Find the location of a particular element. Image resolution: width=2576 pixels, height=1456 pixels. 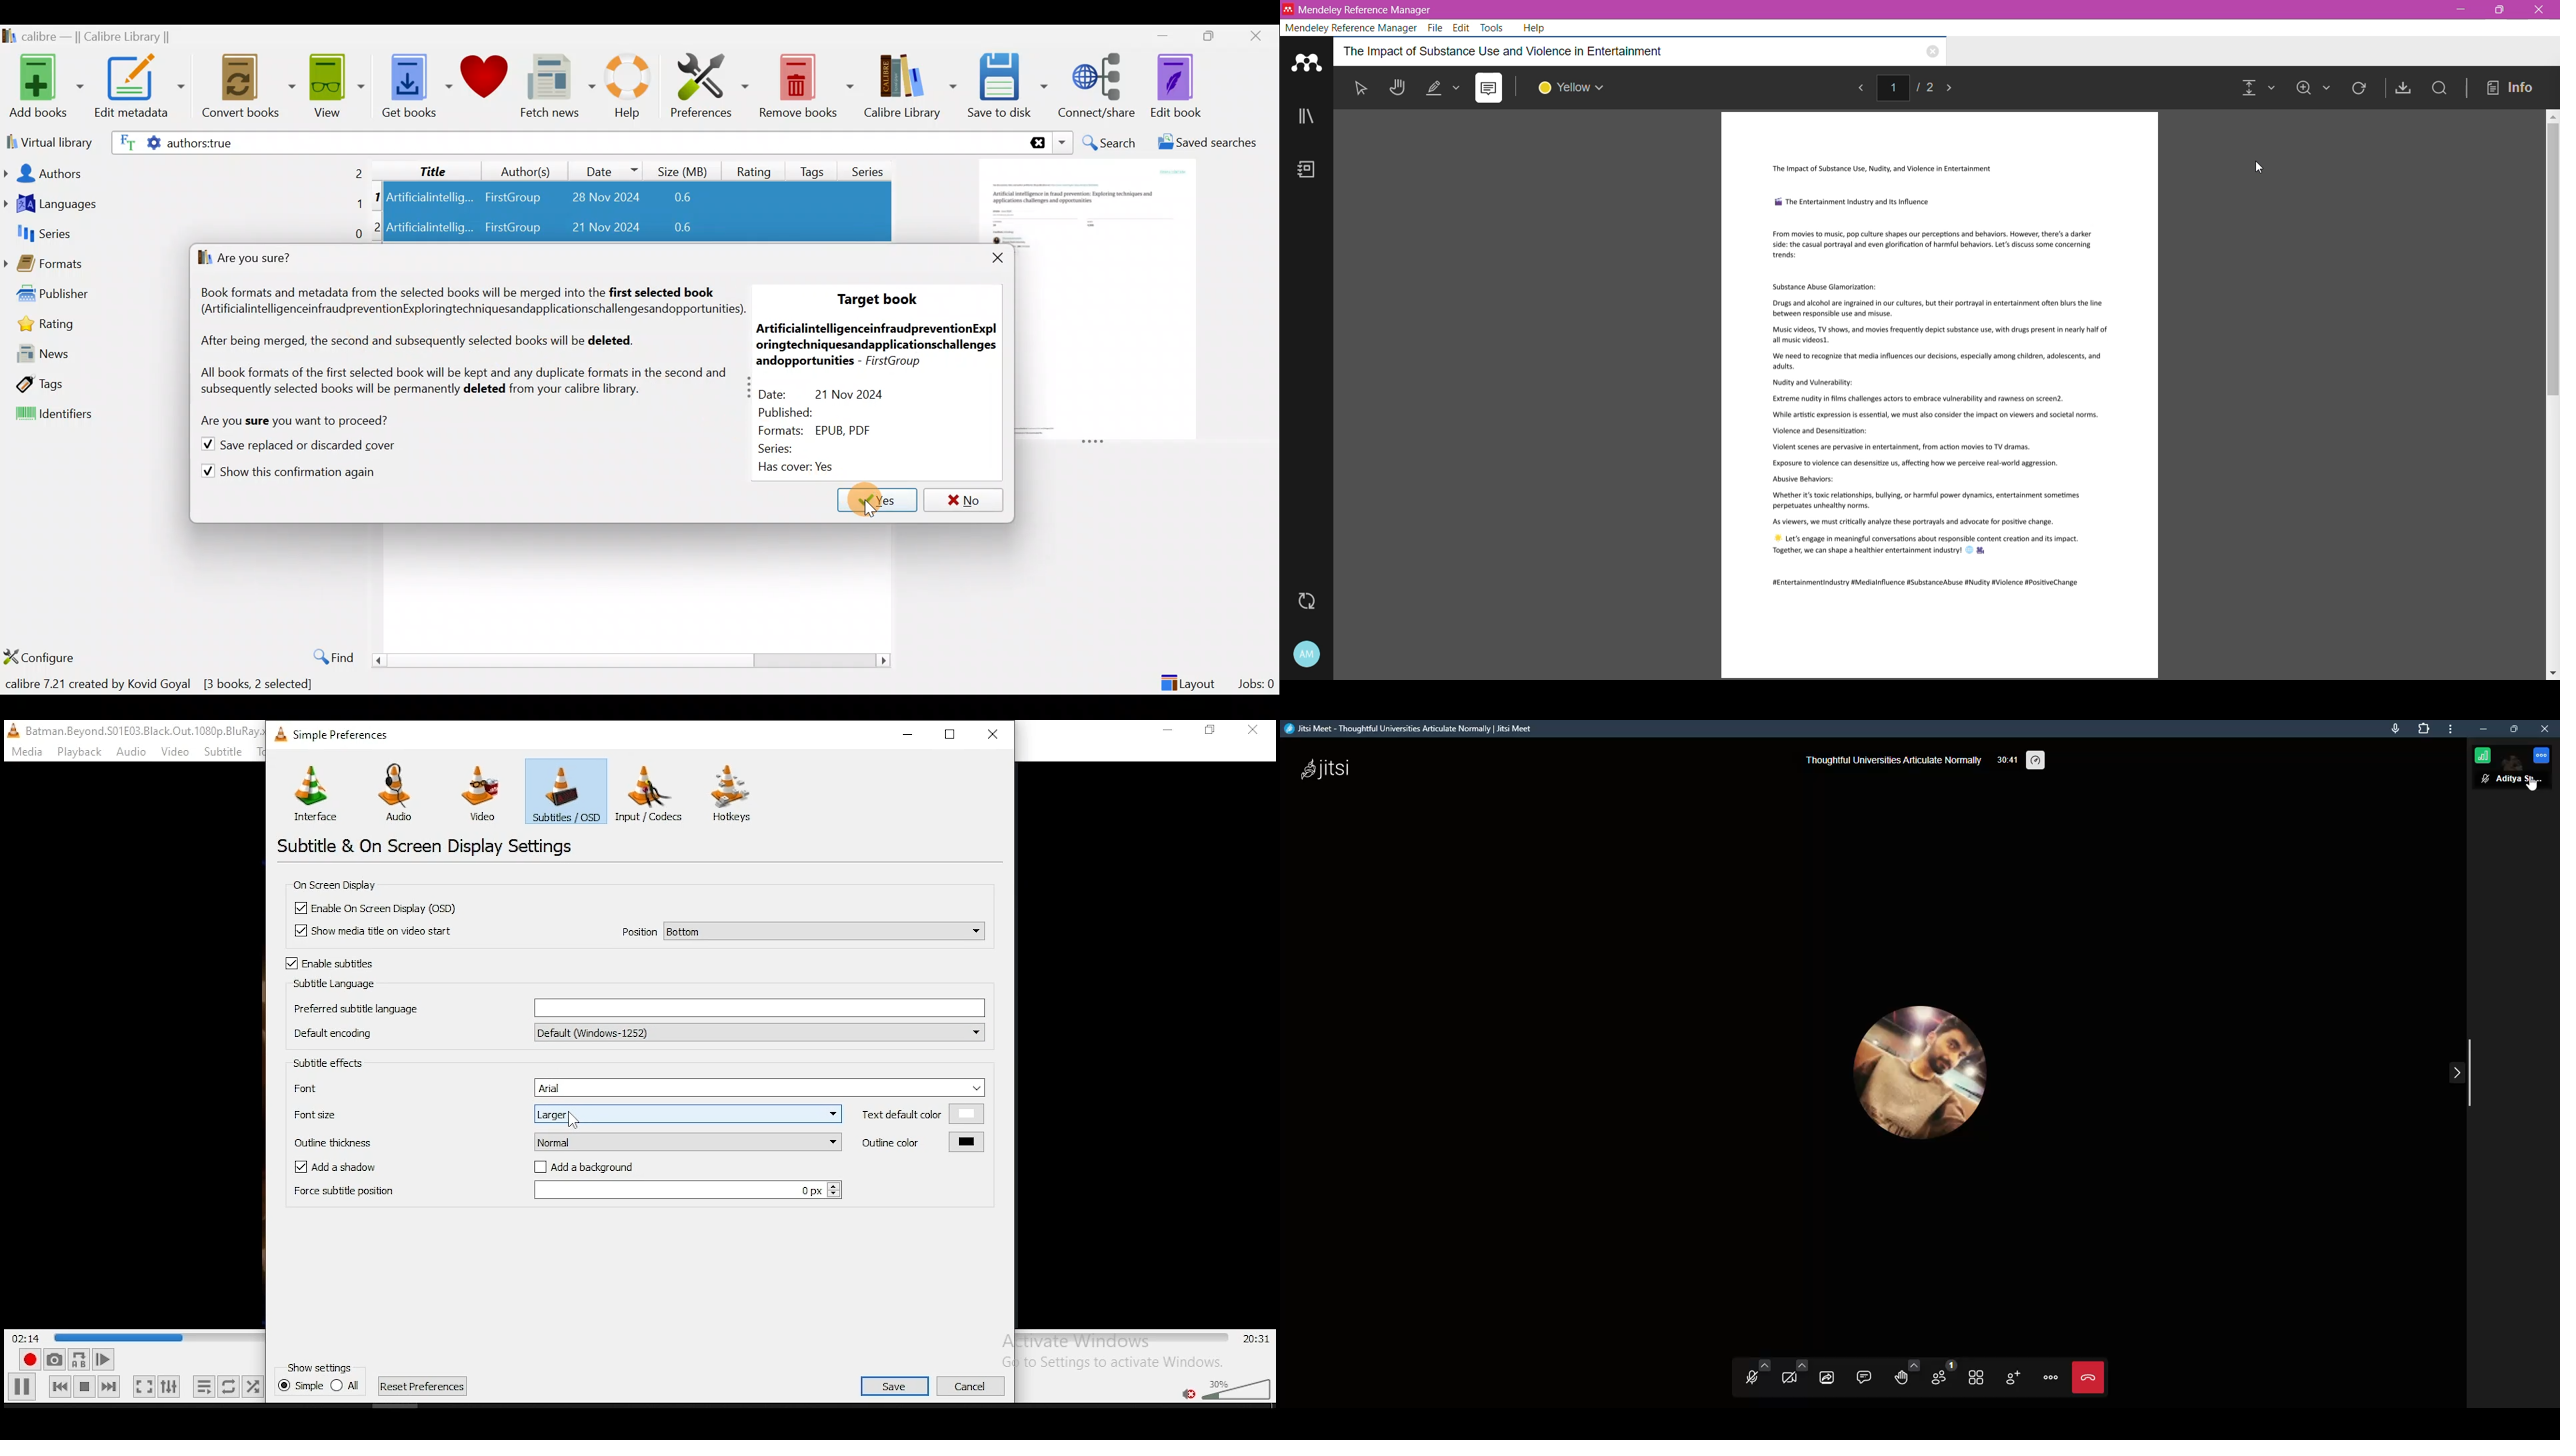

 is located at coordinates (320, 1366).